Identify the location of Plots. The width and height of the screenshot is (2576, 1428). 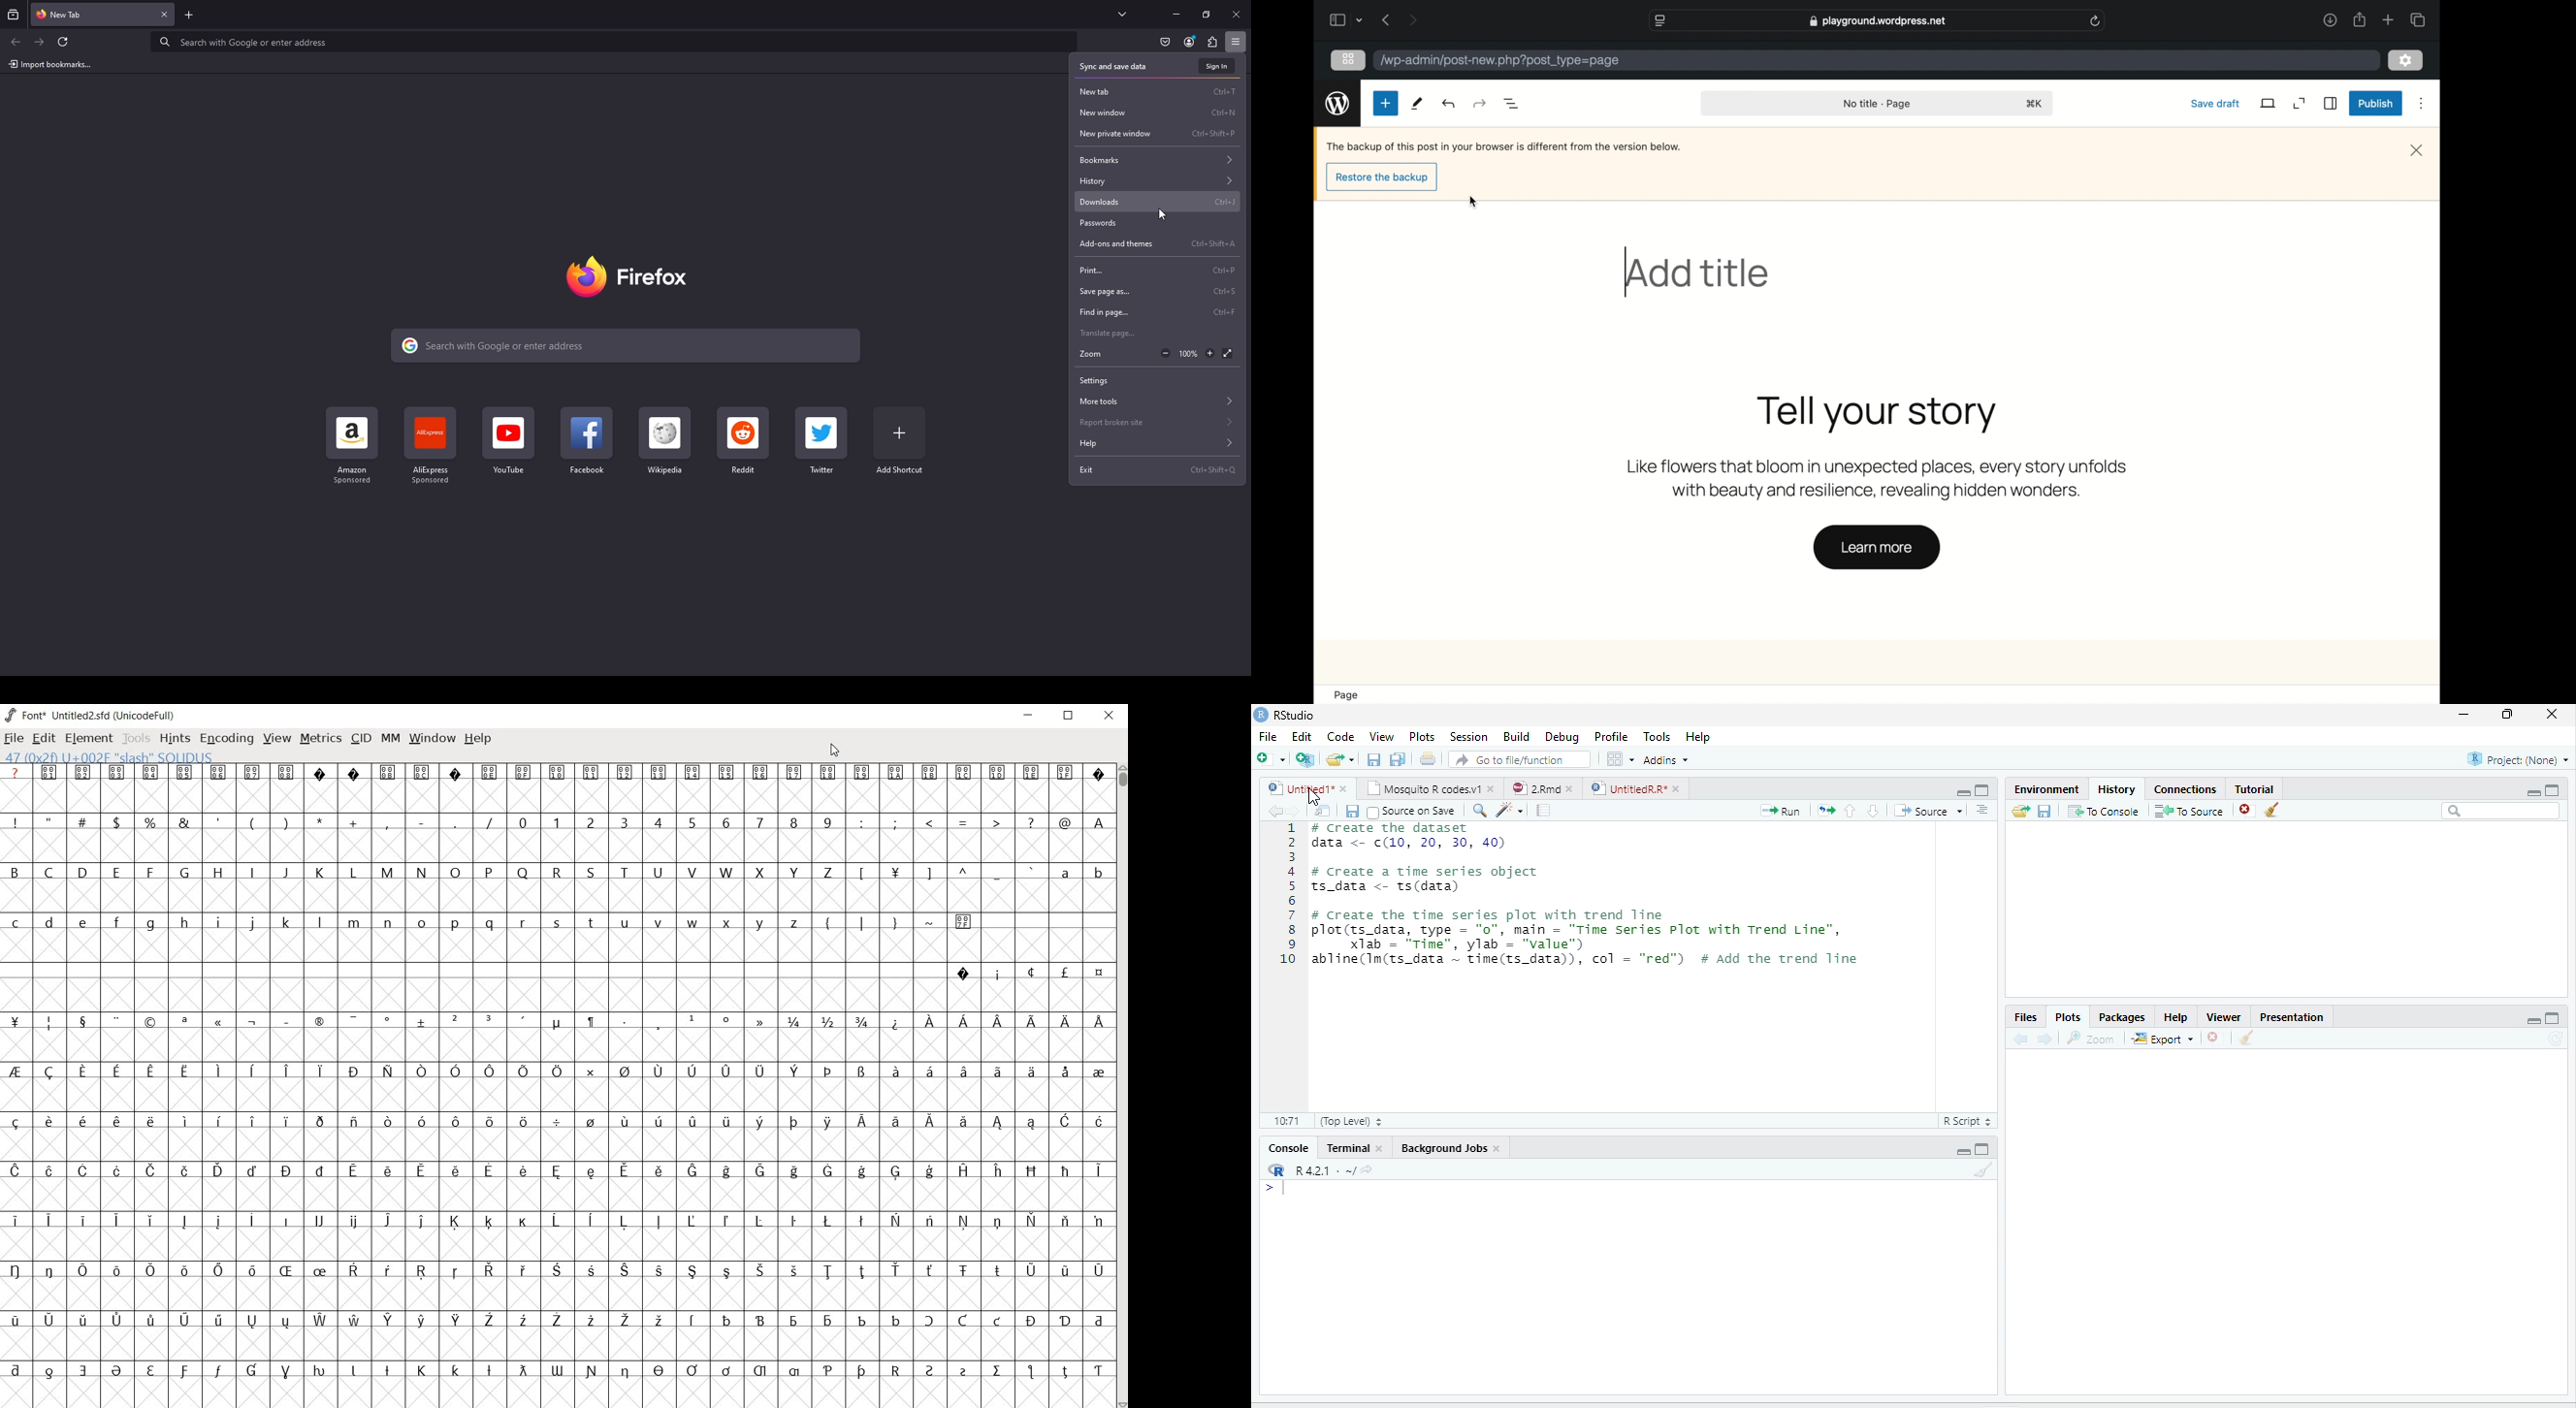
(1422, 736).